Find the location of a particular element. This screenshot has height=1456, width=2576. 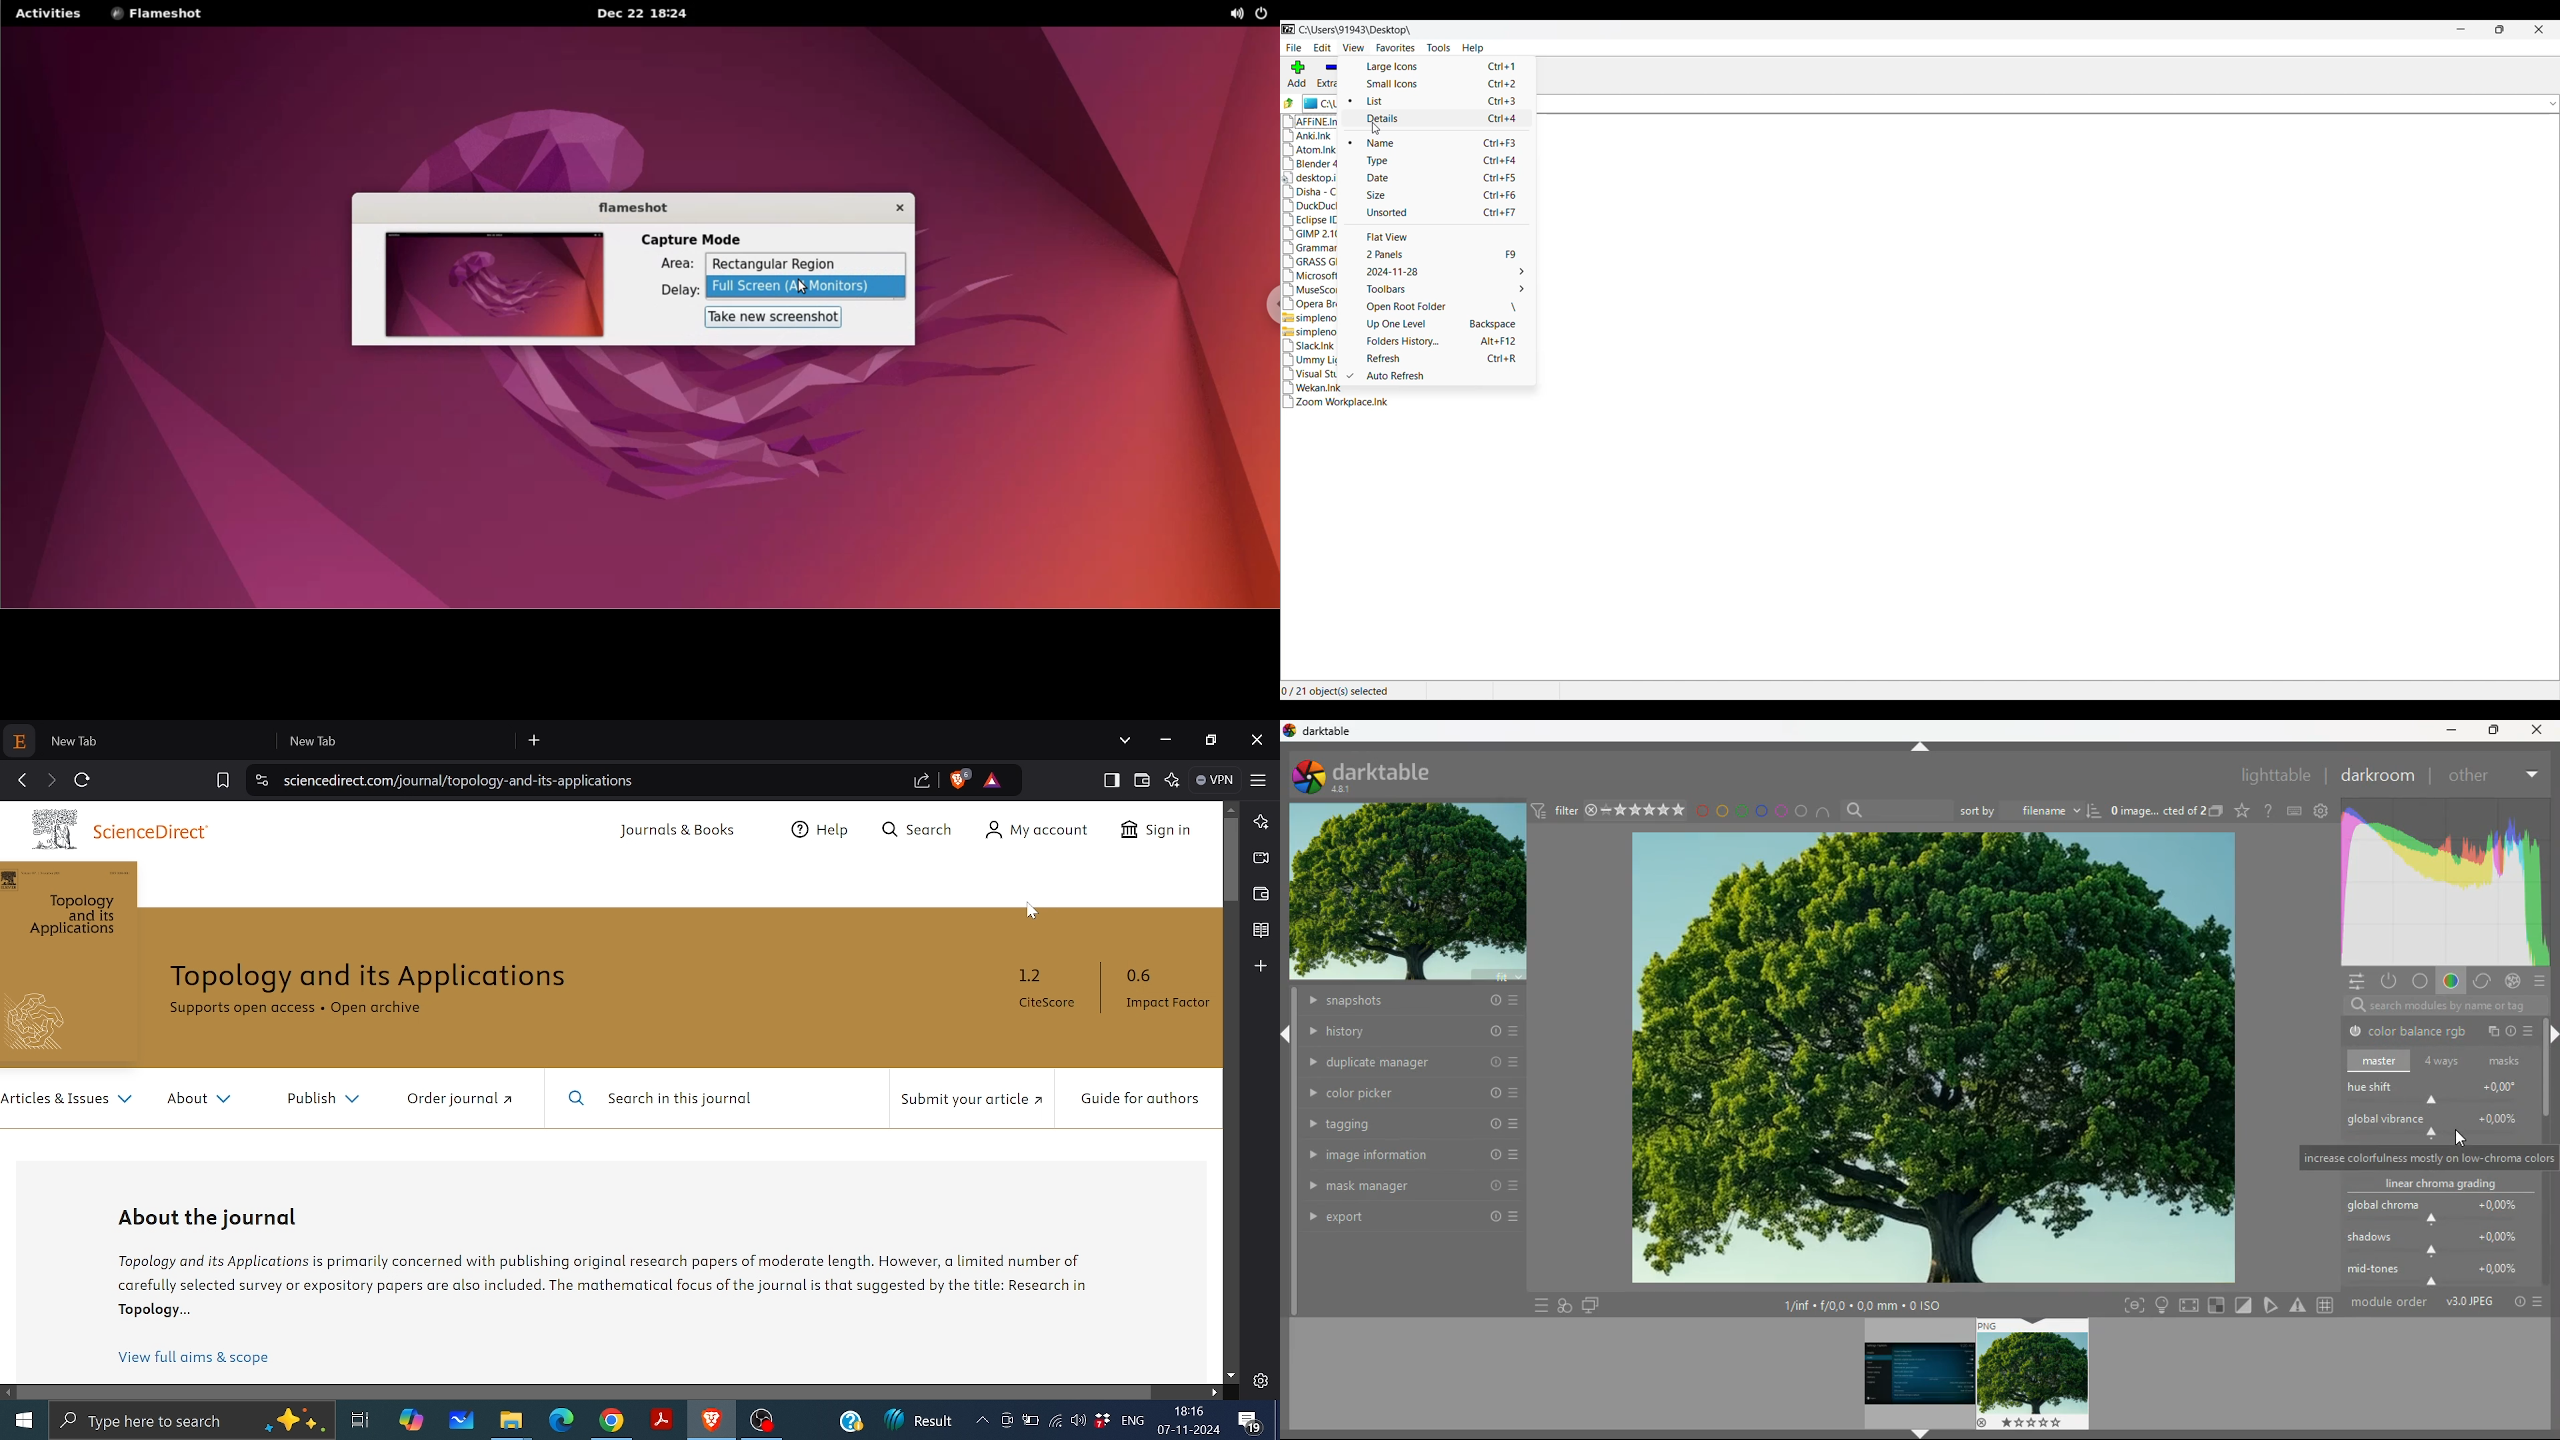

power is located at coordinates (2388, 980).